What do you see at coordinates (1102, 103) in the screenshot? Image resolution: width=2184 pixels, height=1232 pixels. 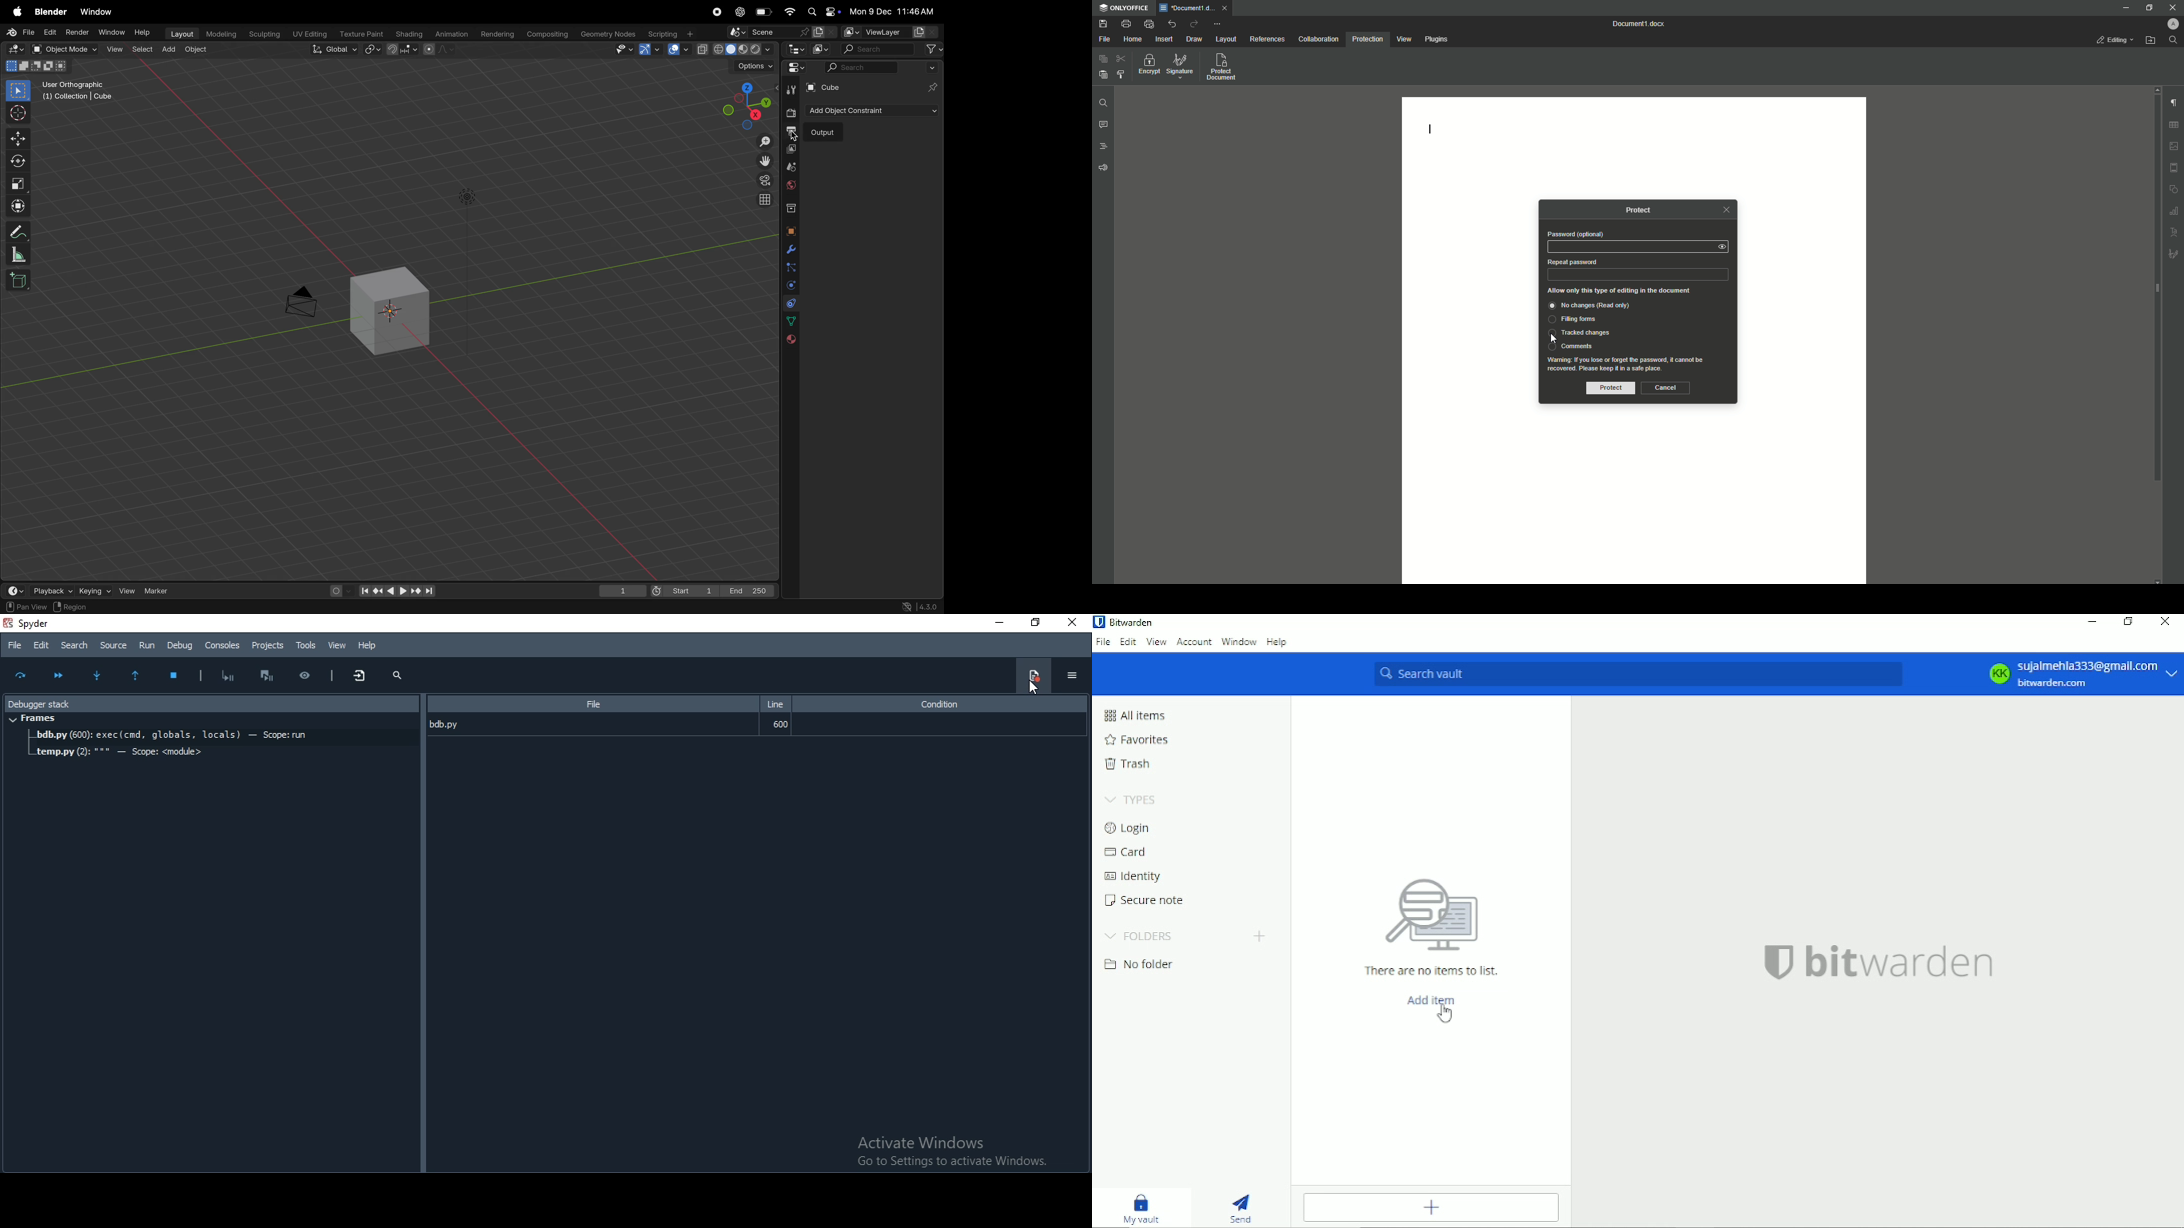 I see `Find` at bounding box center [1102, 103].